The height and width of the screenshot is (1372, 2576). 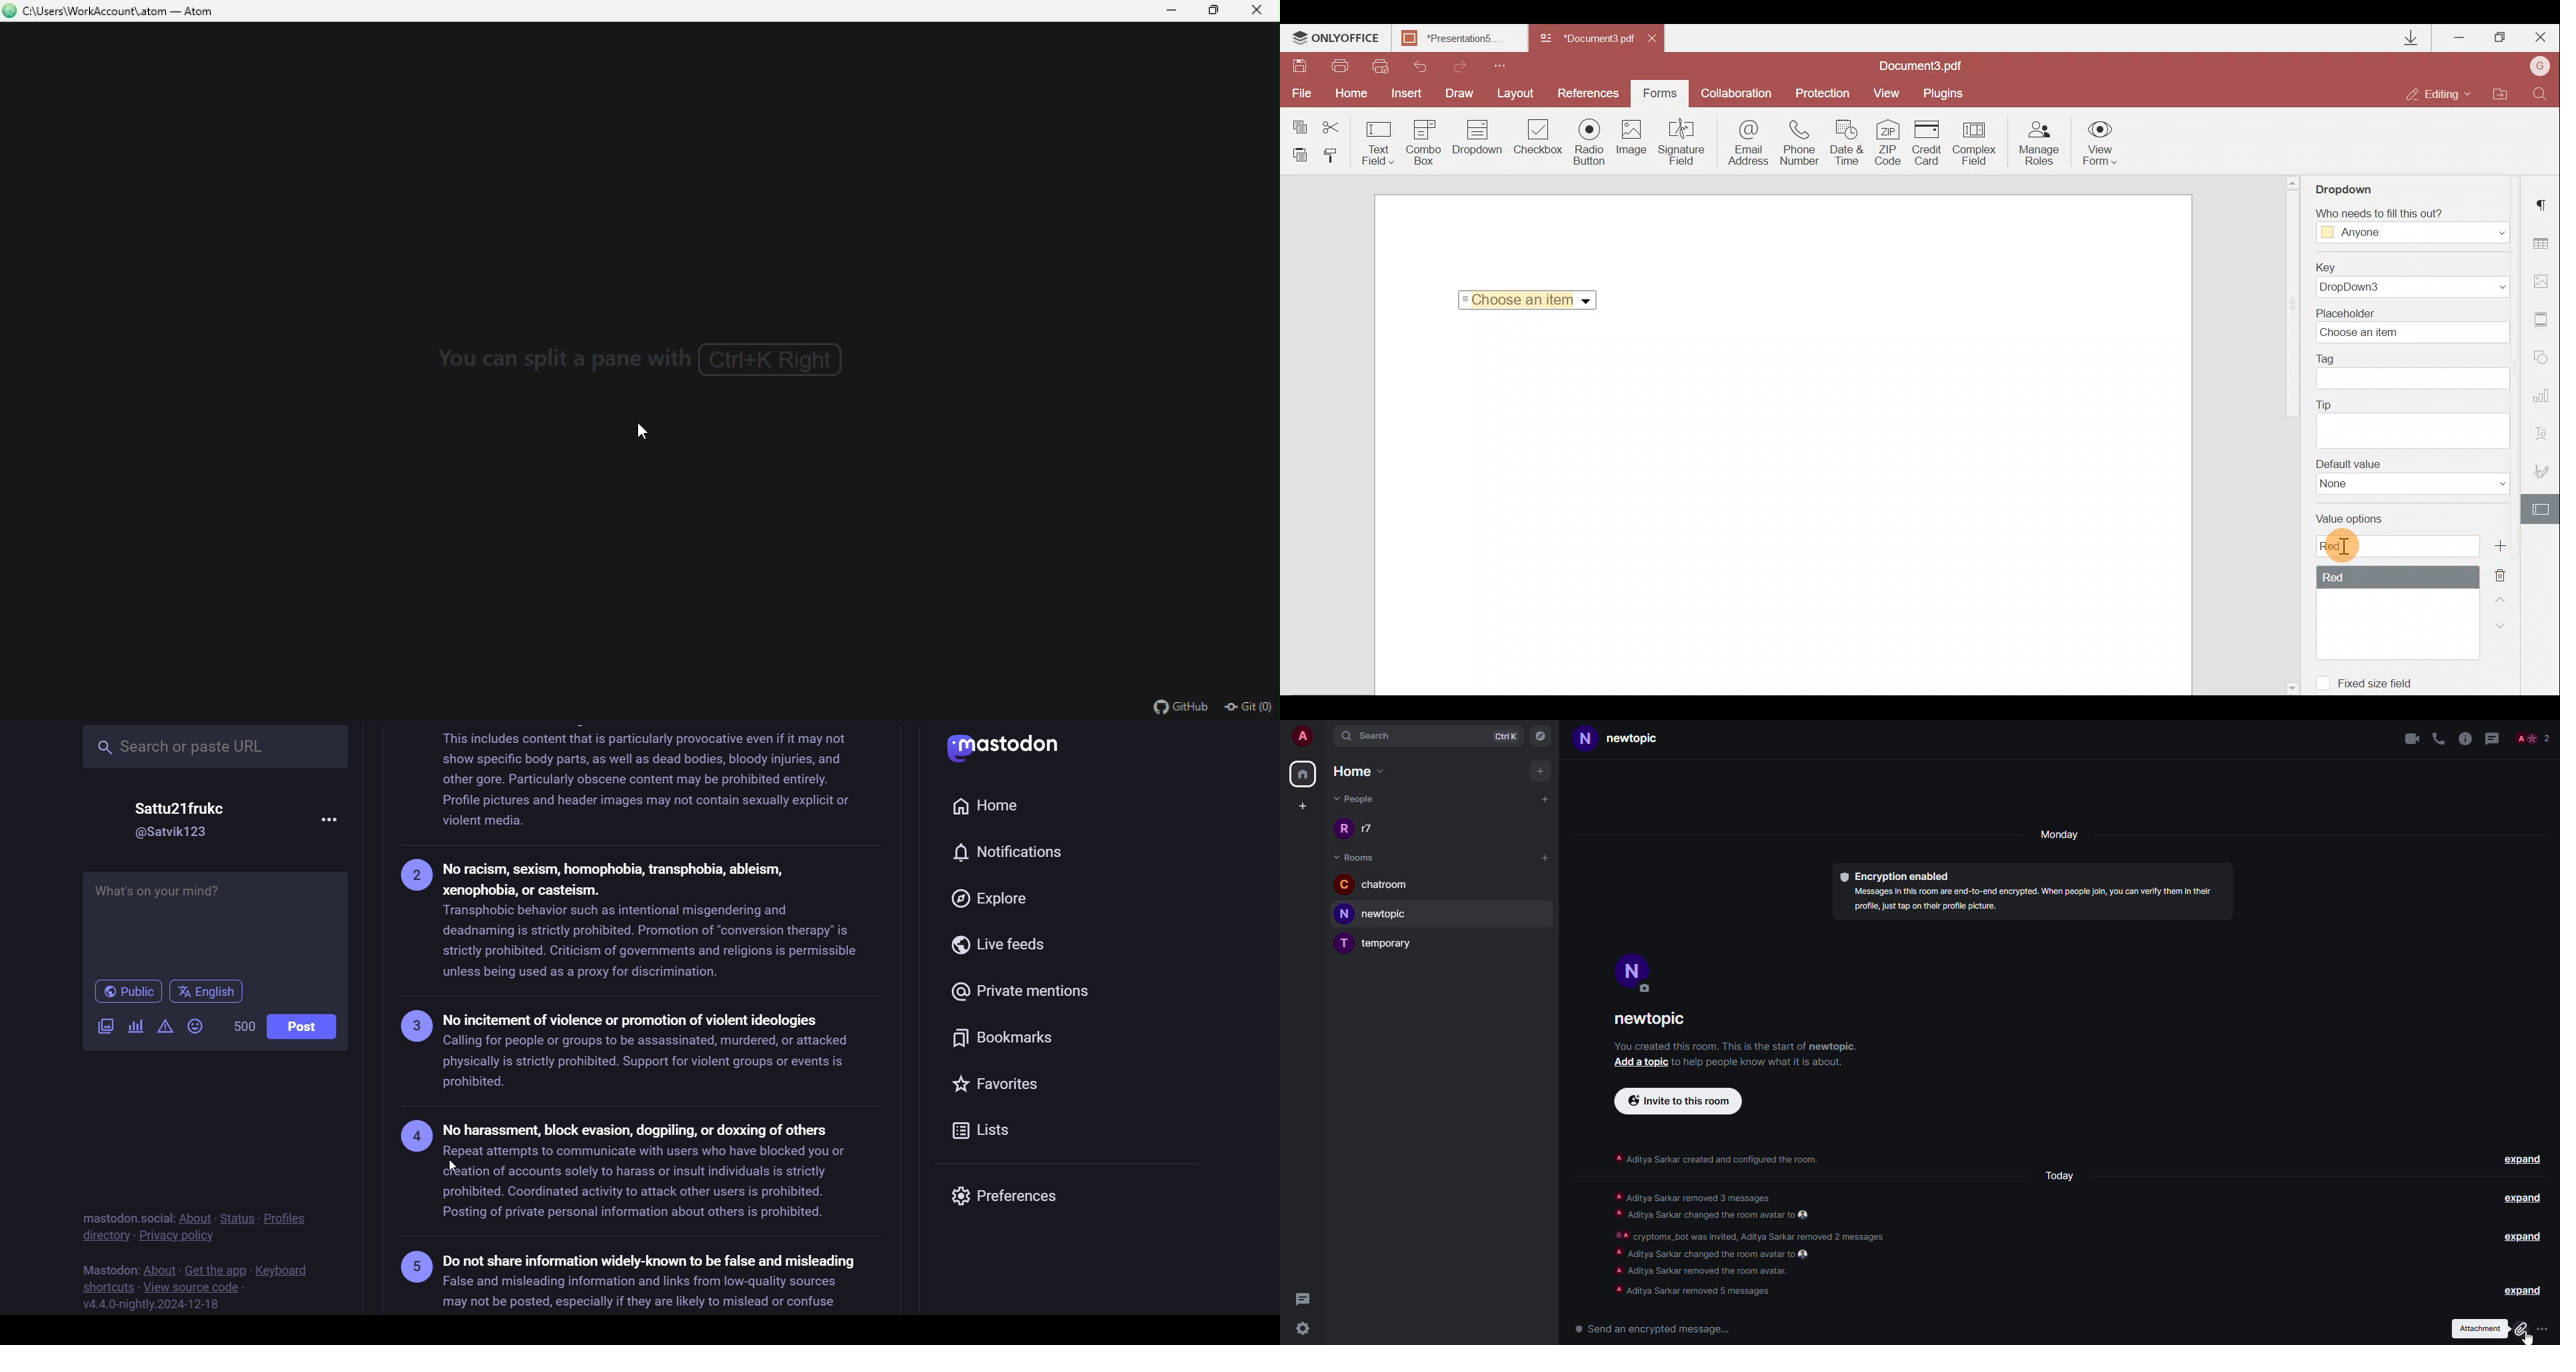 I want to click on home, so click(x=1362, y=769).